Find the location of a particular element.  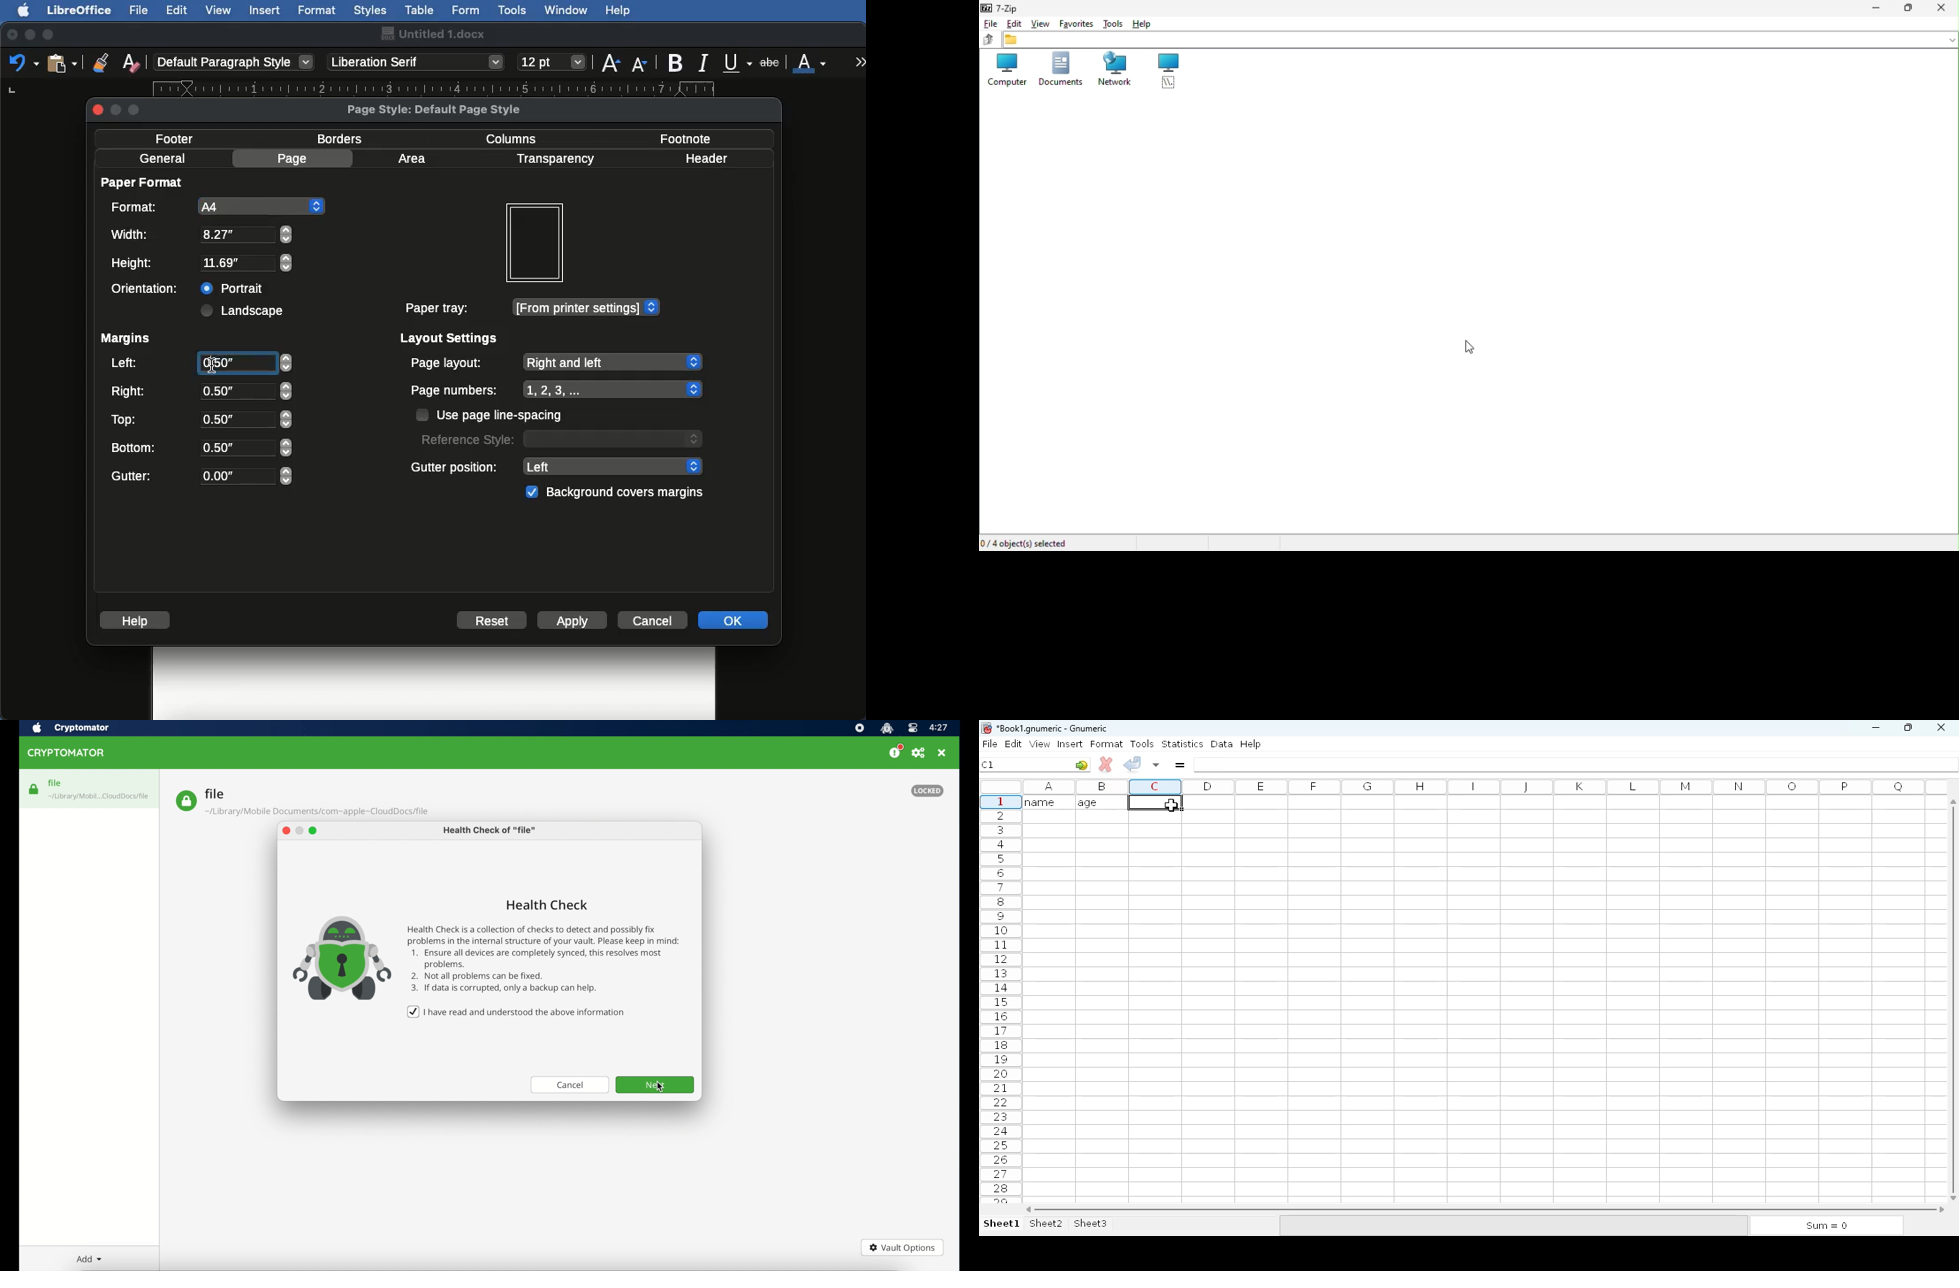

sheet2 is located at coordinates (1047, 1224).